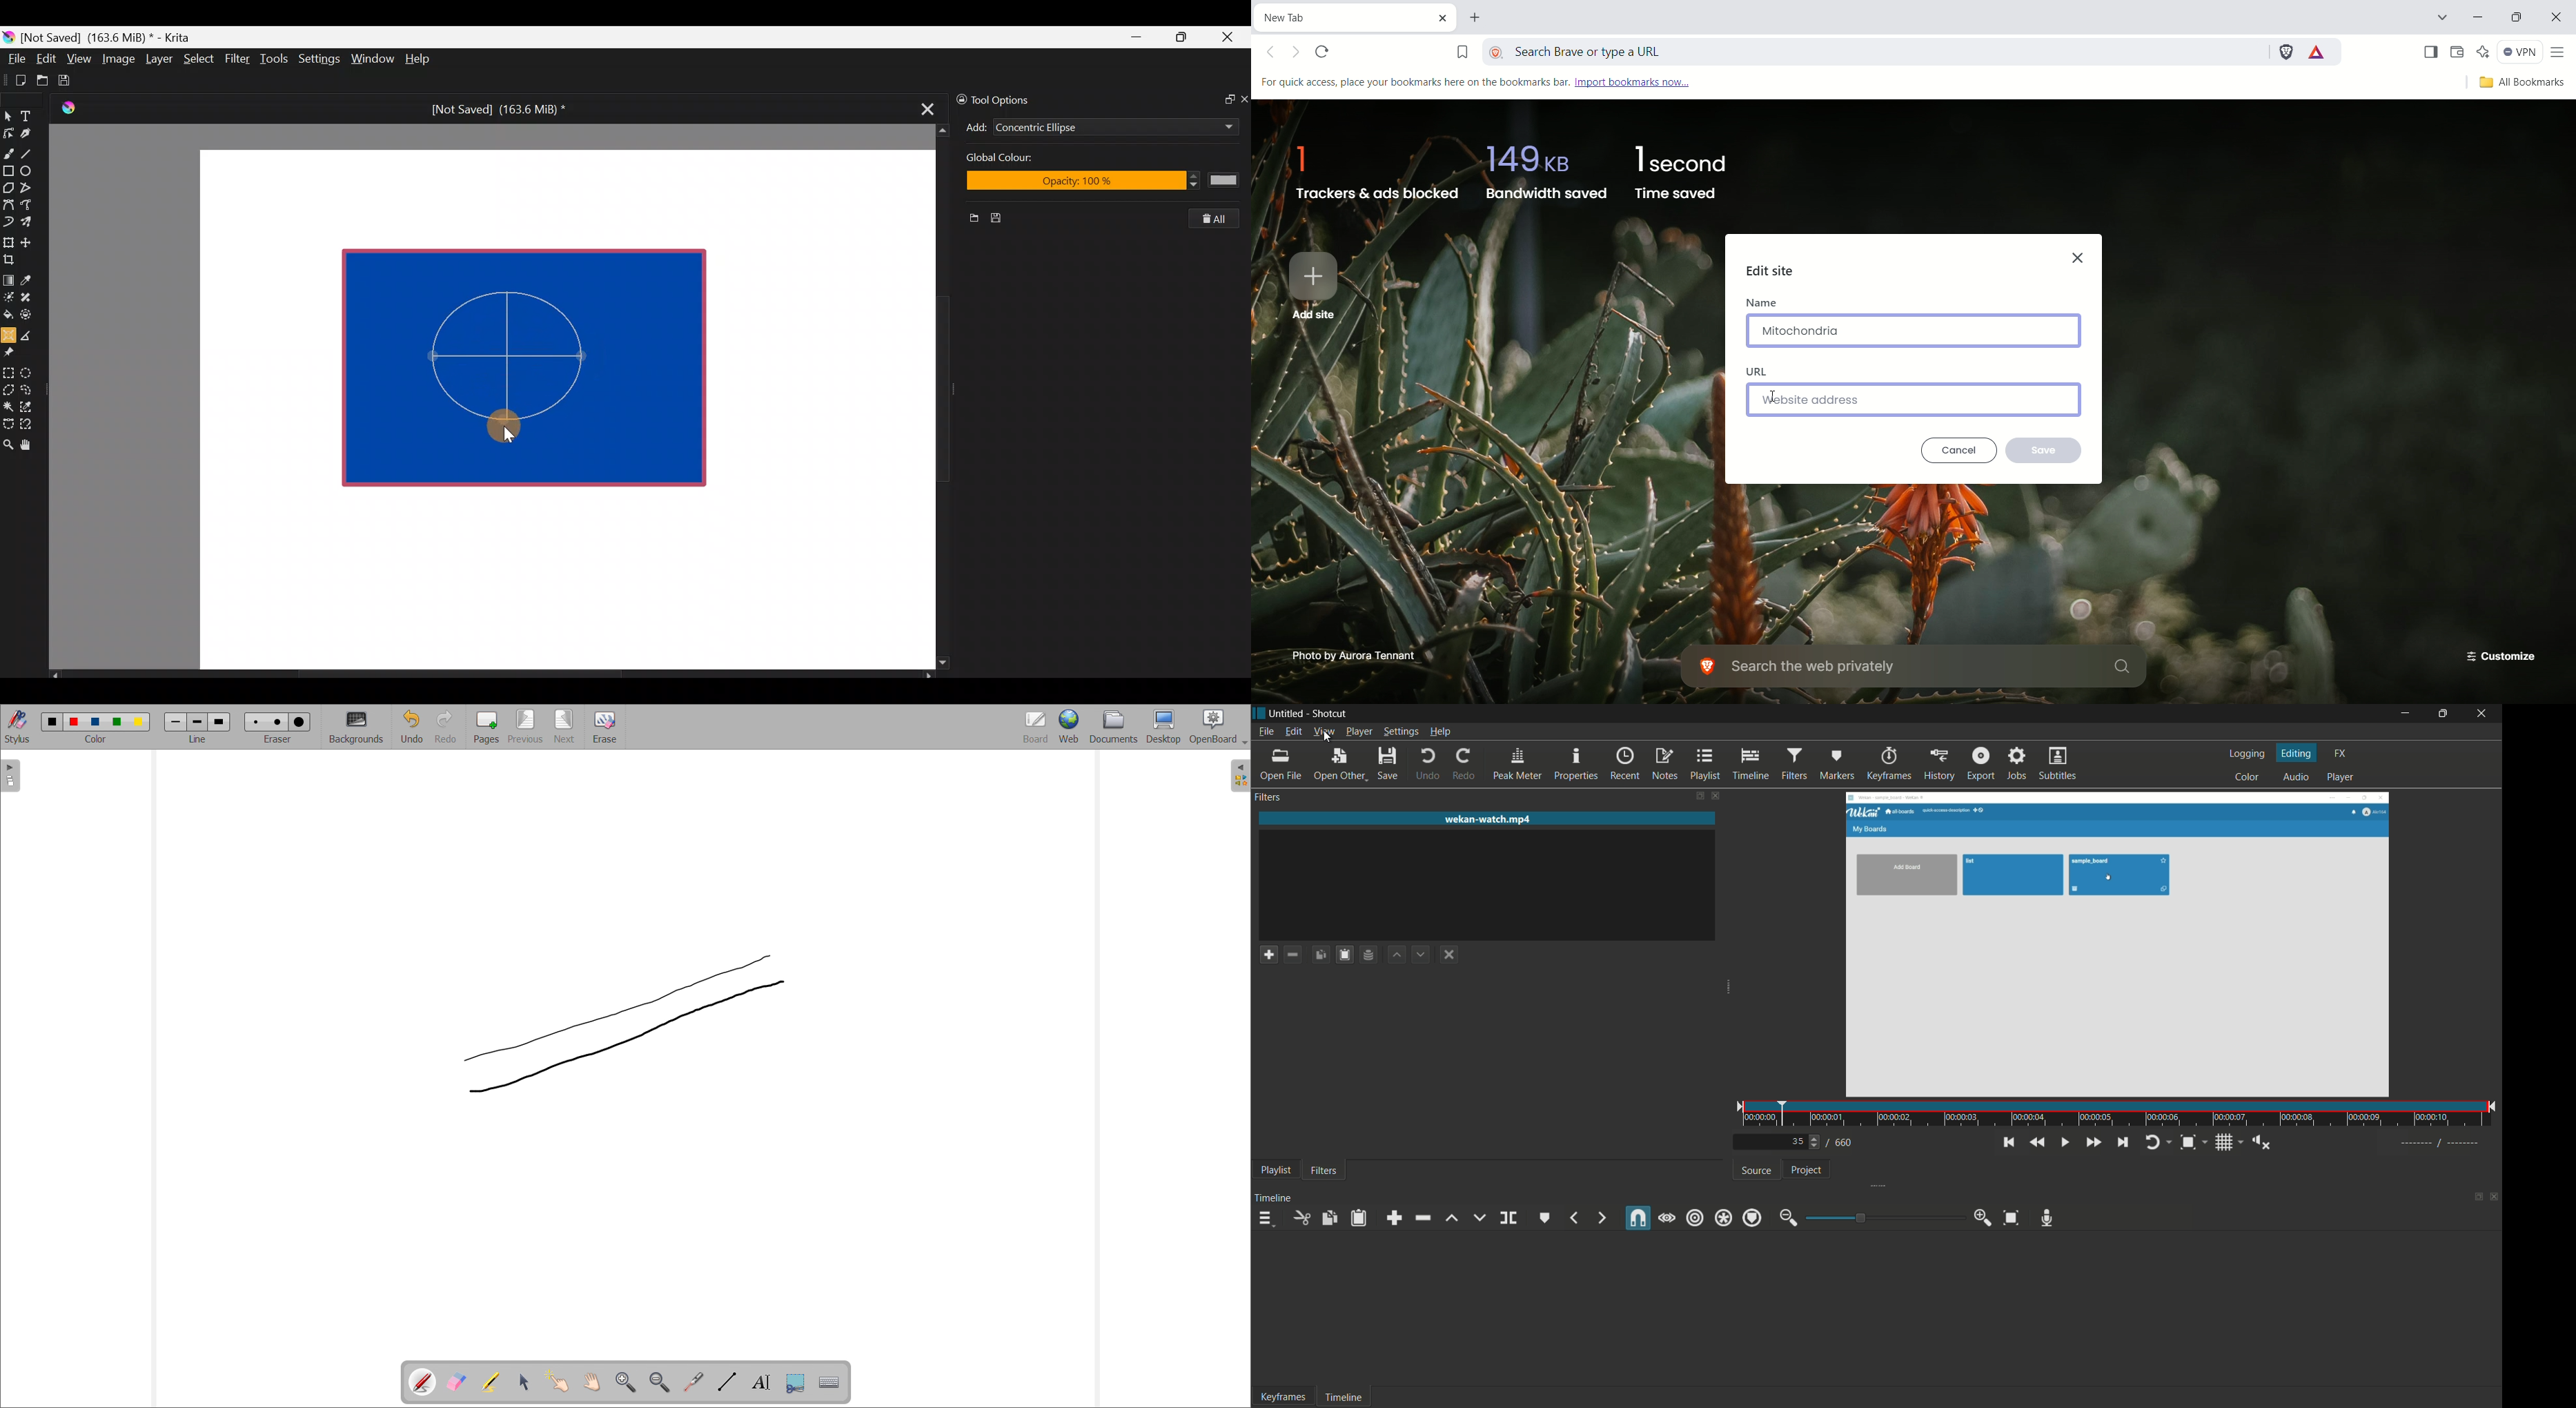 The image size is (2576, 1428). I want to click on deselect a filter, so click(1448, 954).